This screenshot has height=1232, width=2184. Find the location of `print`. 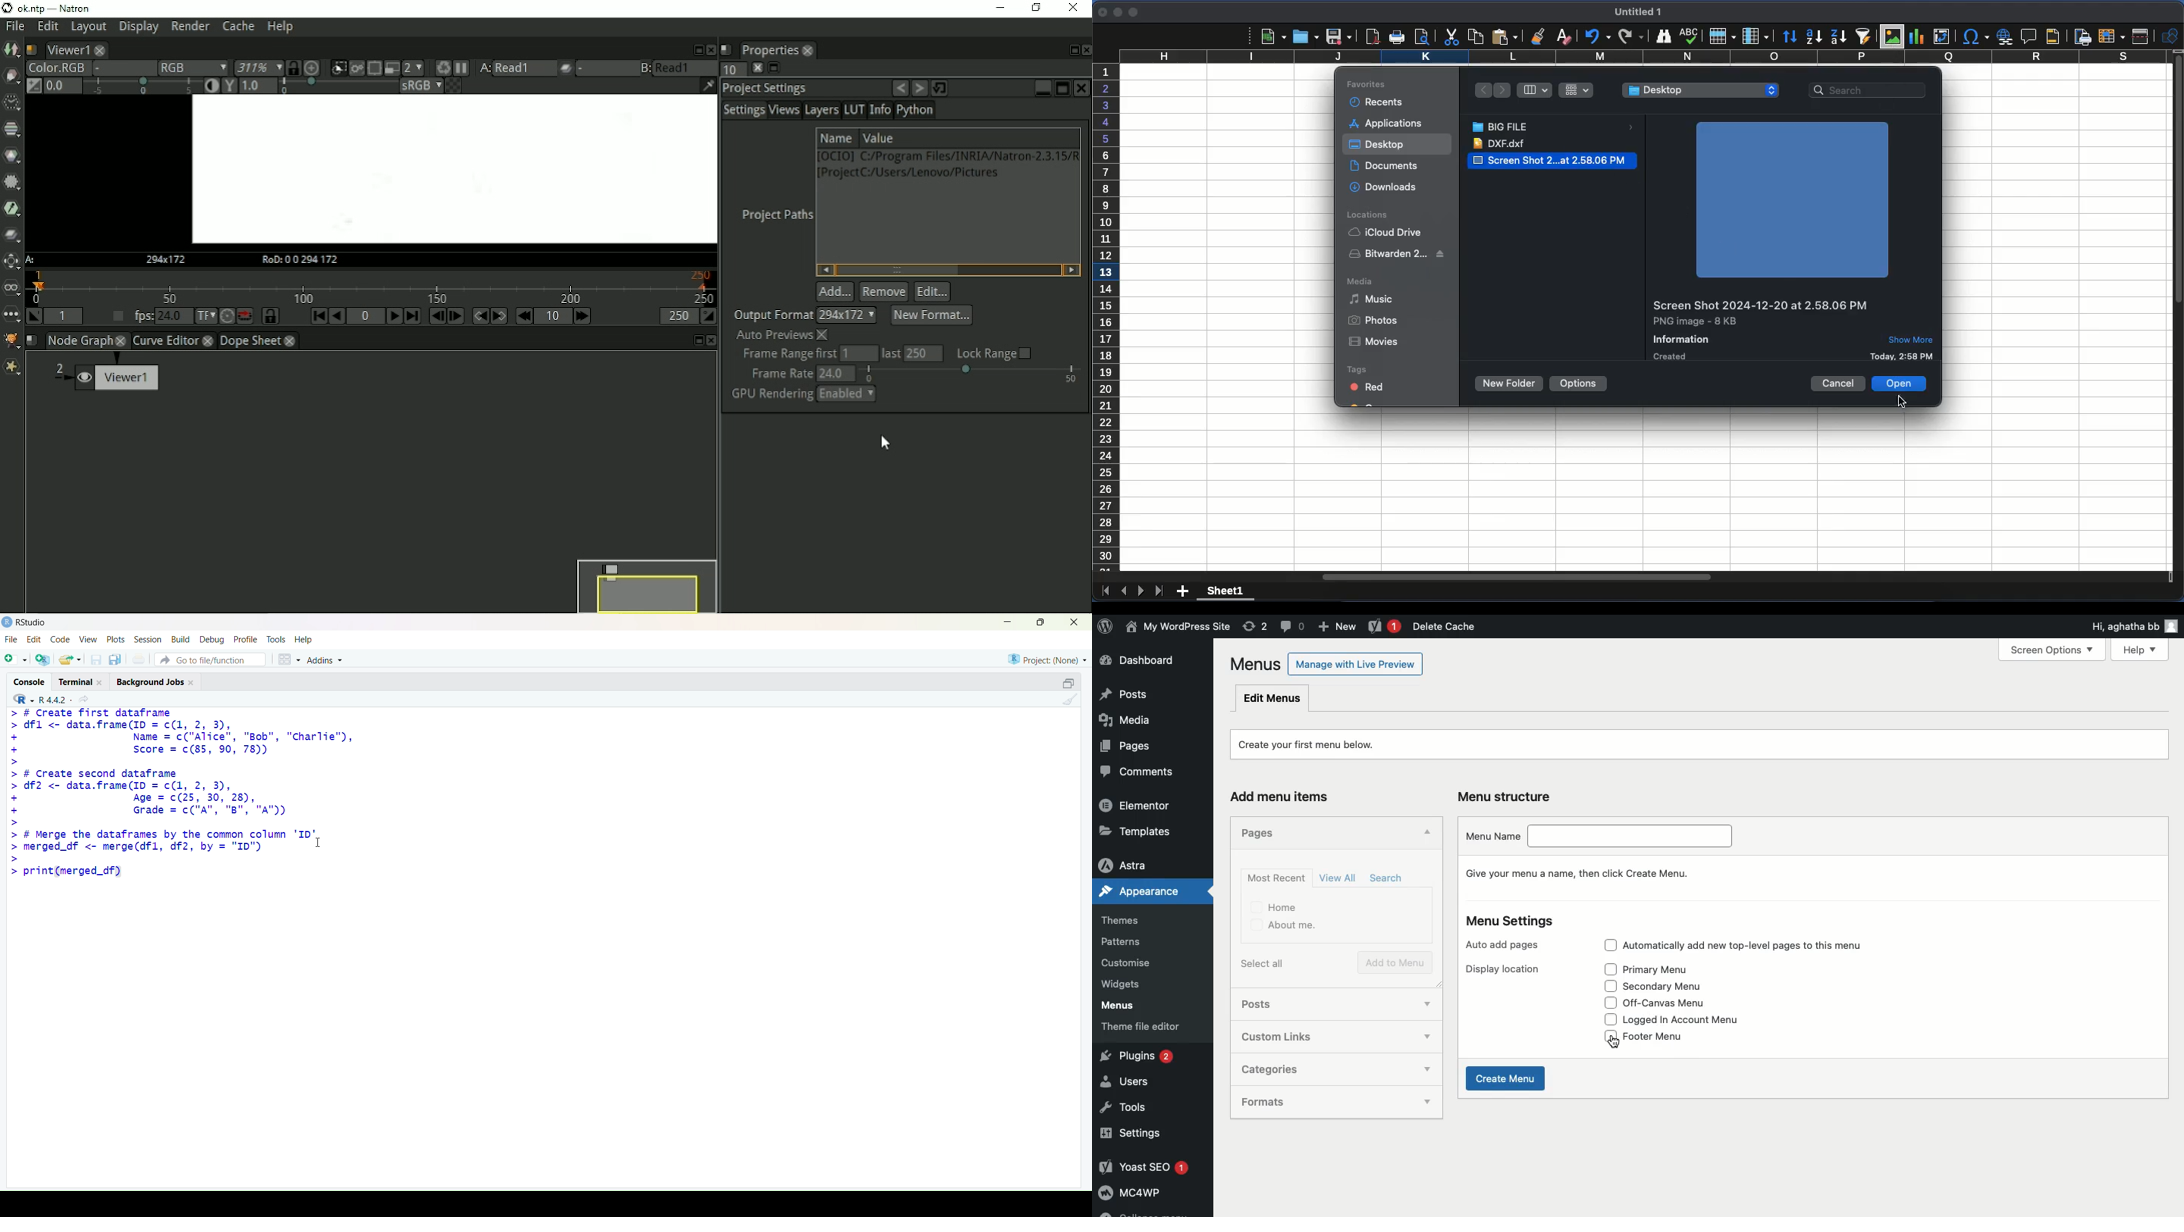

print is located at coordinates (138, 660).